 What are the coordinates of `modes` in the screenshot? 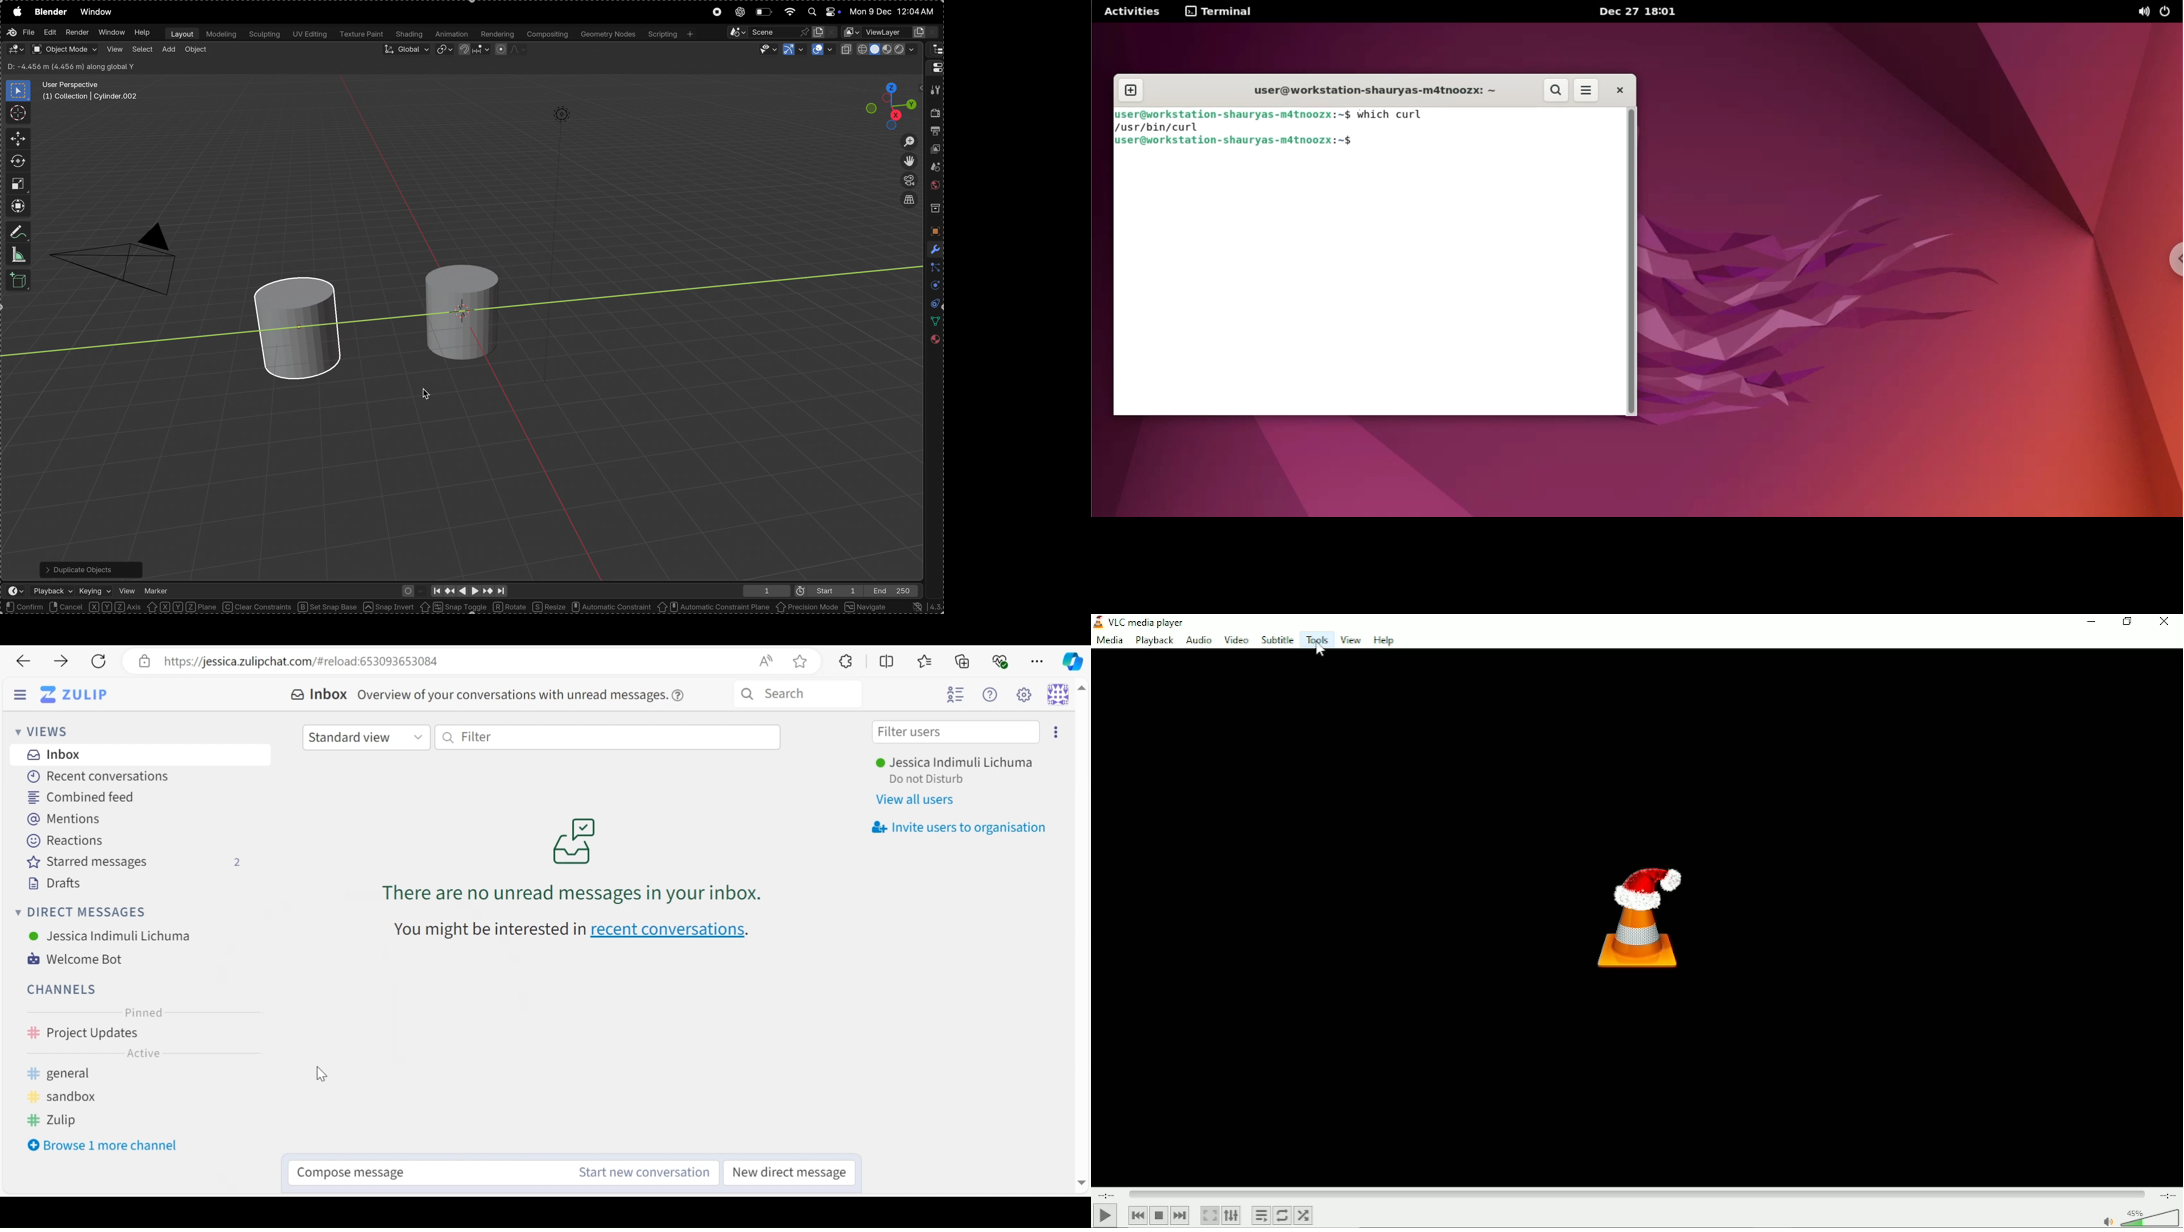 It's located at (67, 66).